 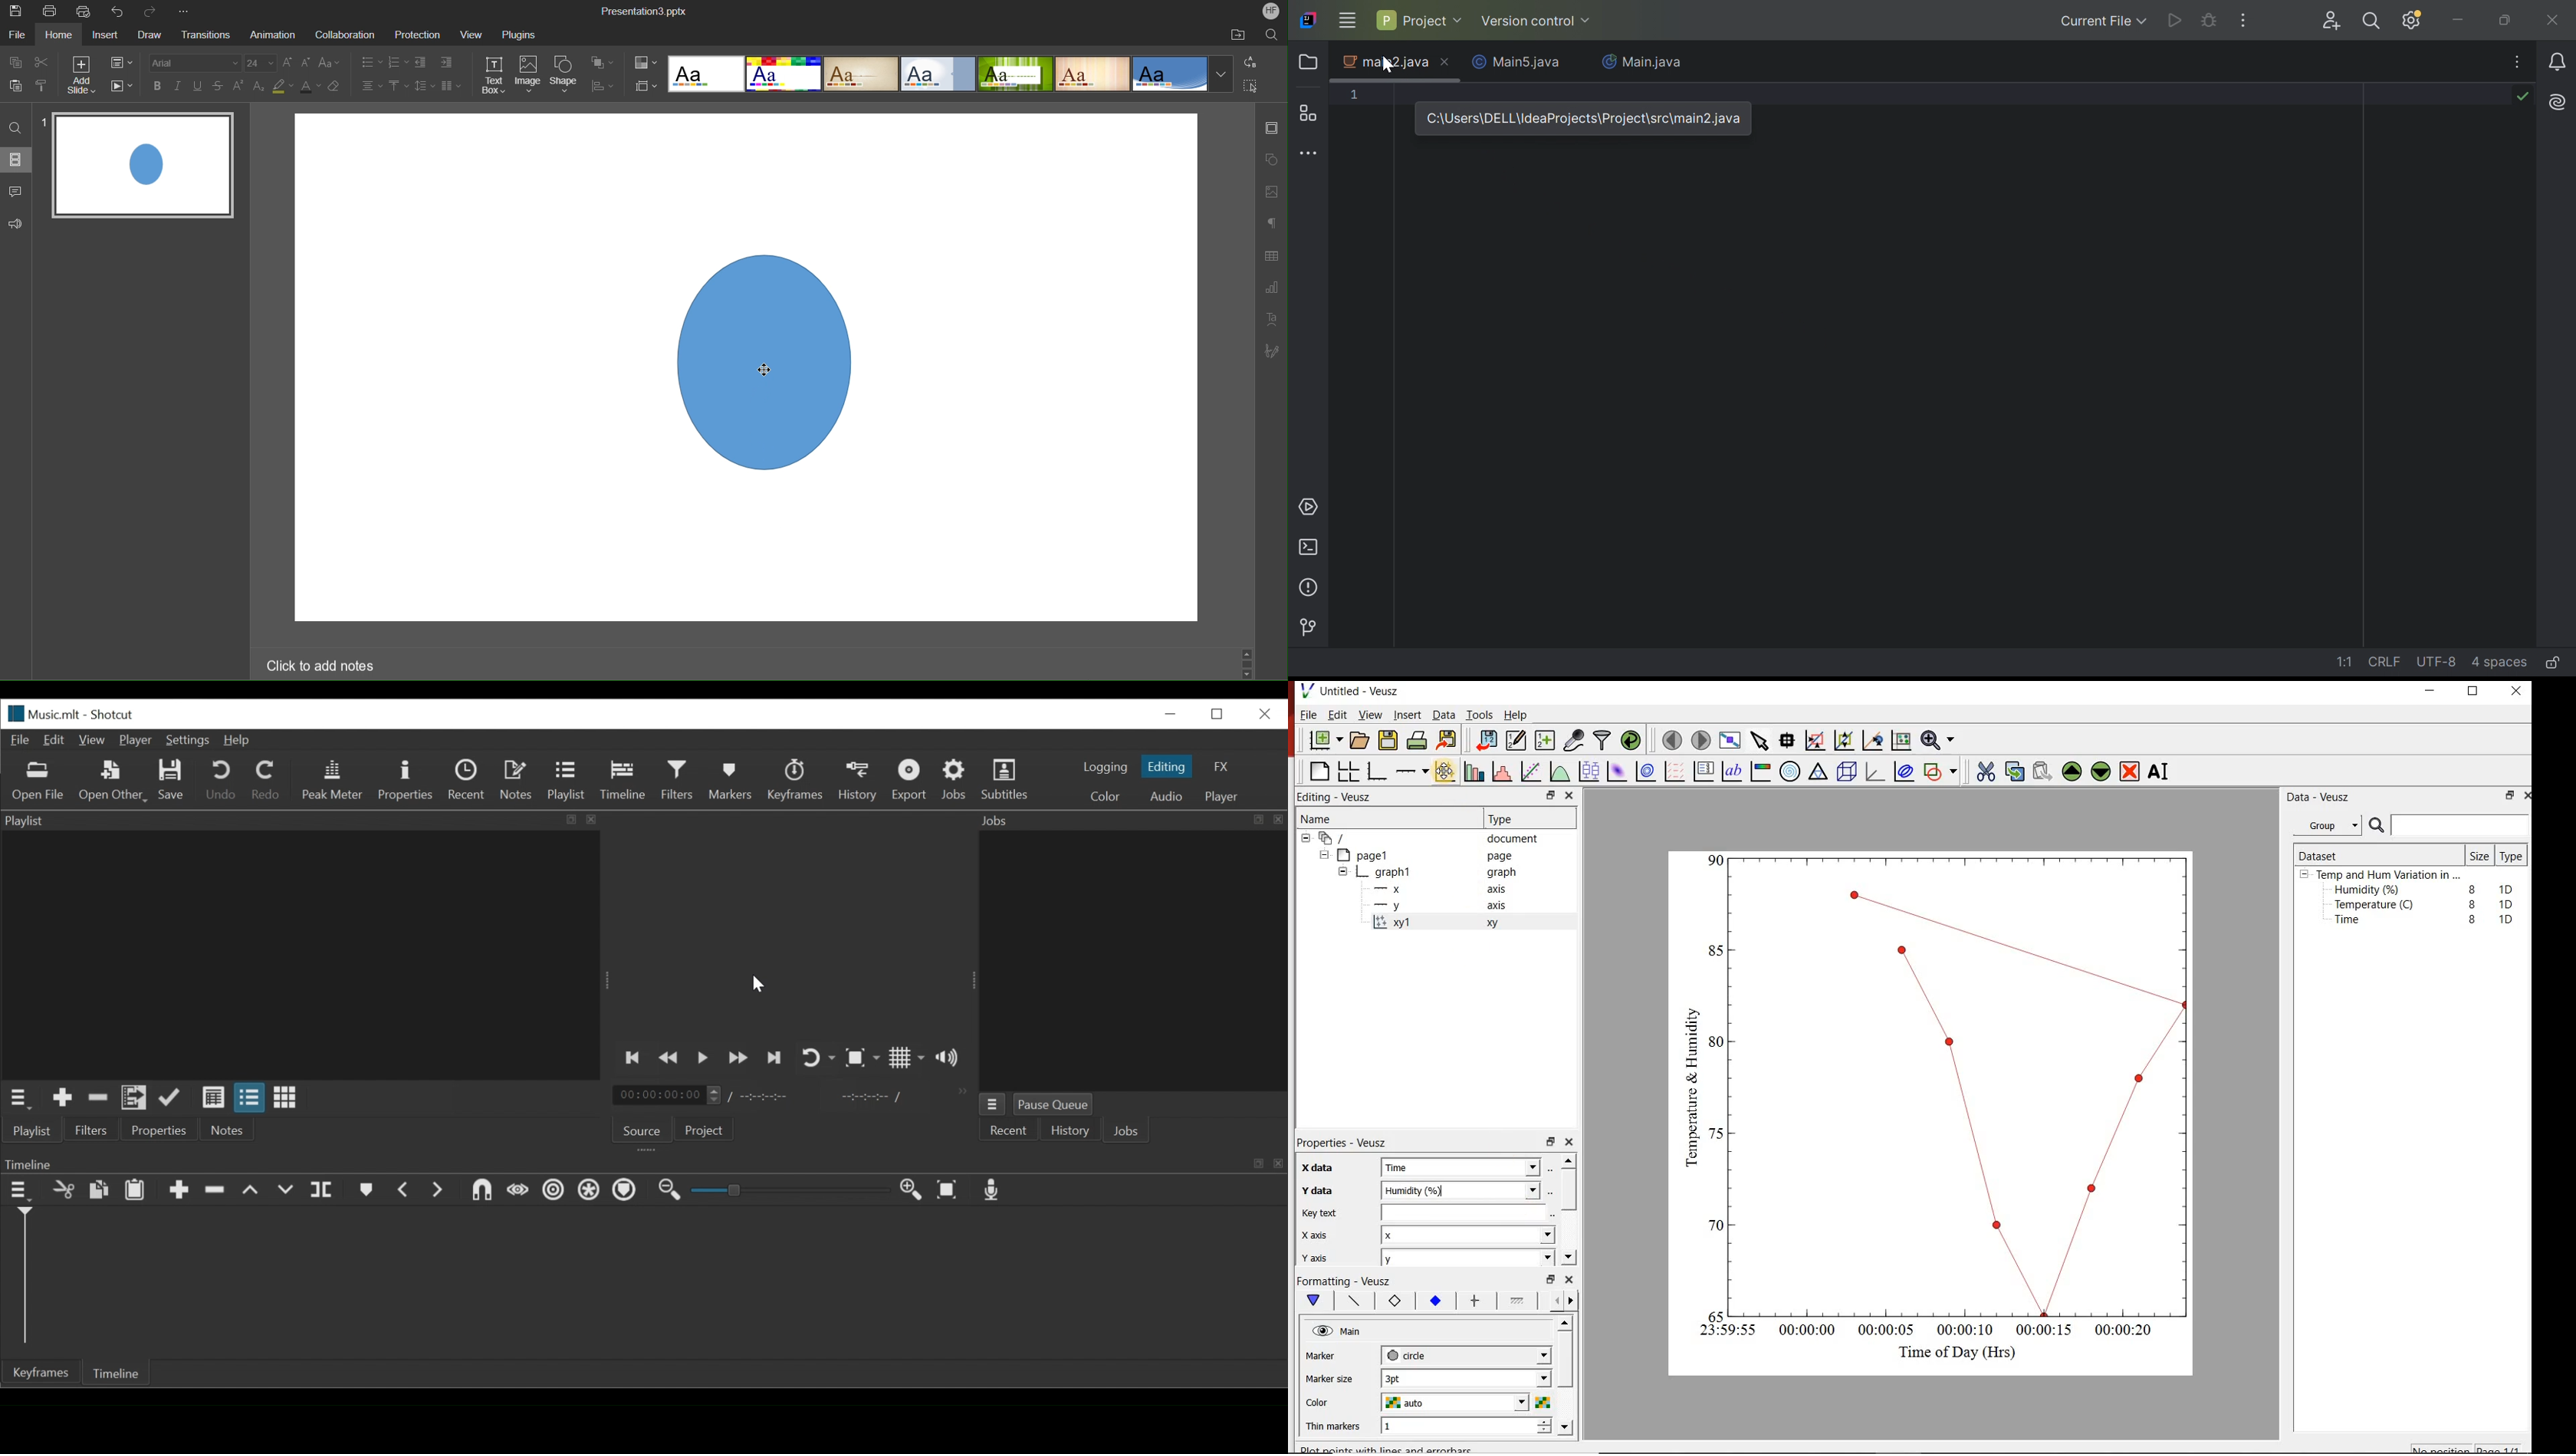 What do you see at coordinates (2388, 875) in the screenshot?
I see `Temp and Hum Variation in ...` at bounding box center [2388, 875].